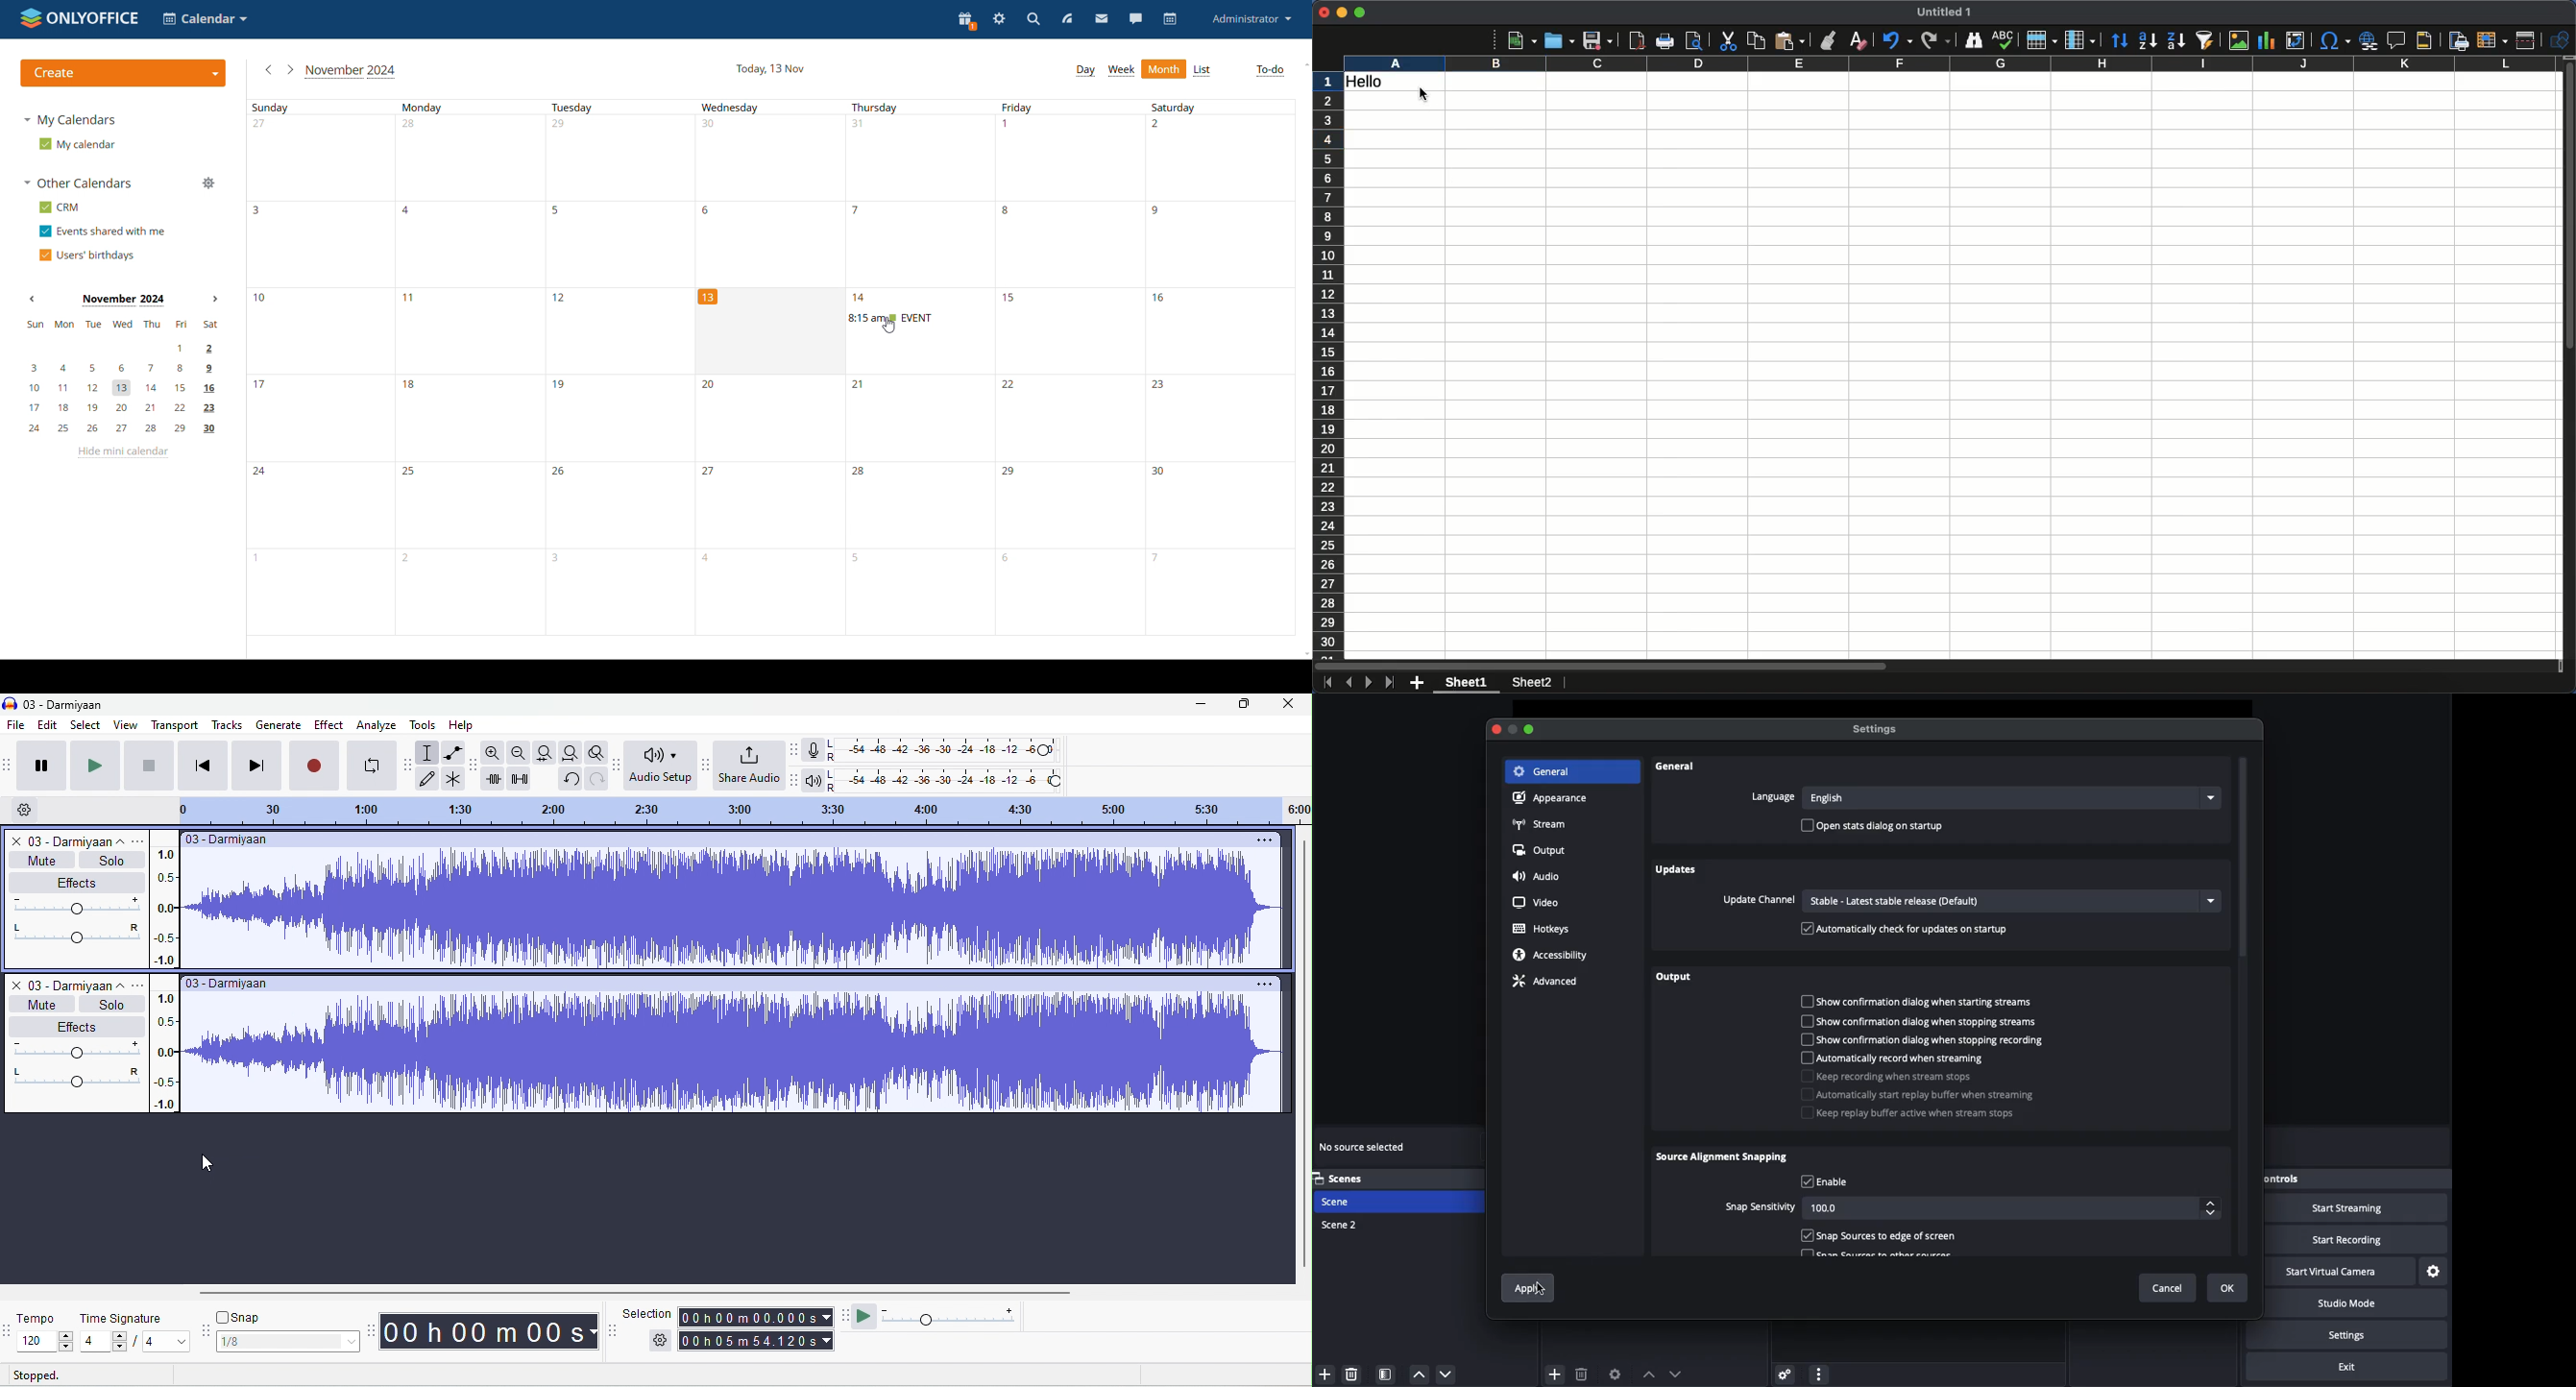  Describe the element at coordinates (1557, 40) in the screenshot. I see `Open` at that location.